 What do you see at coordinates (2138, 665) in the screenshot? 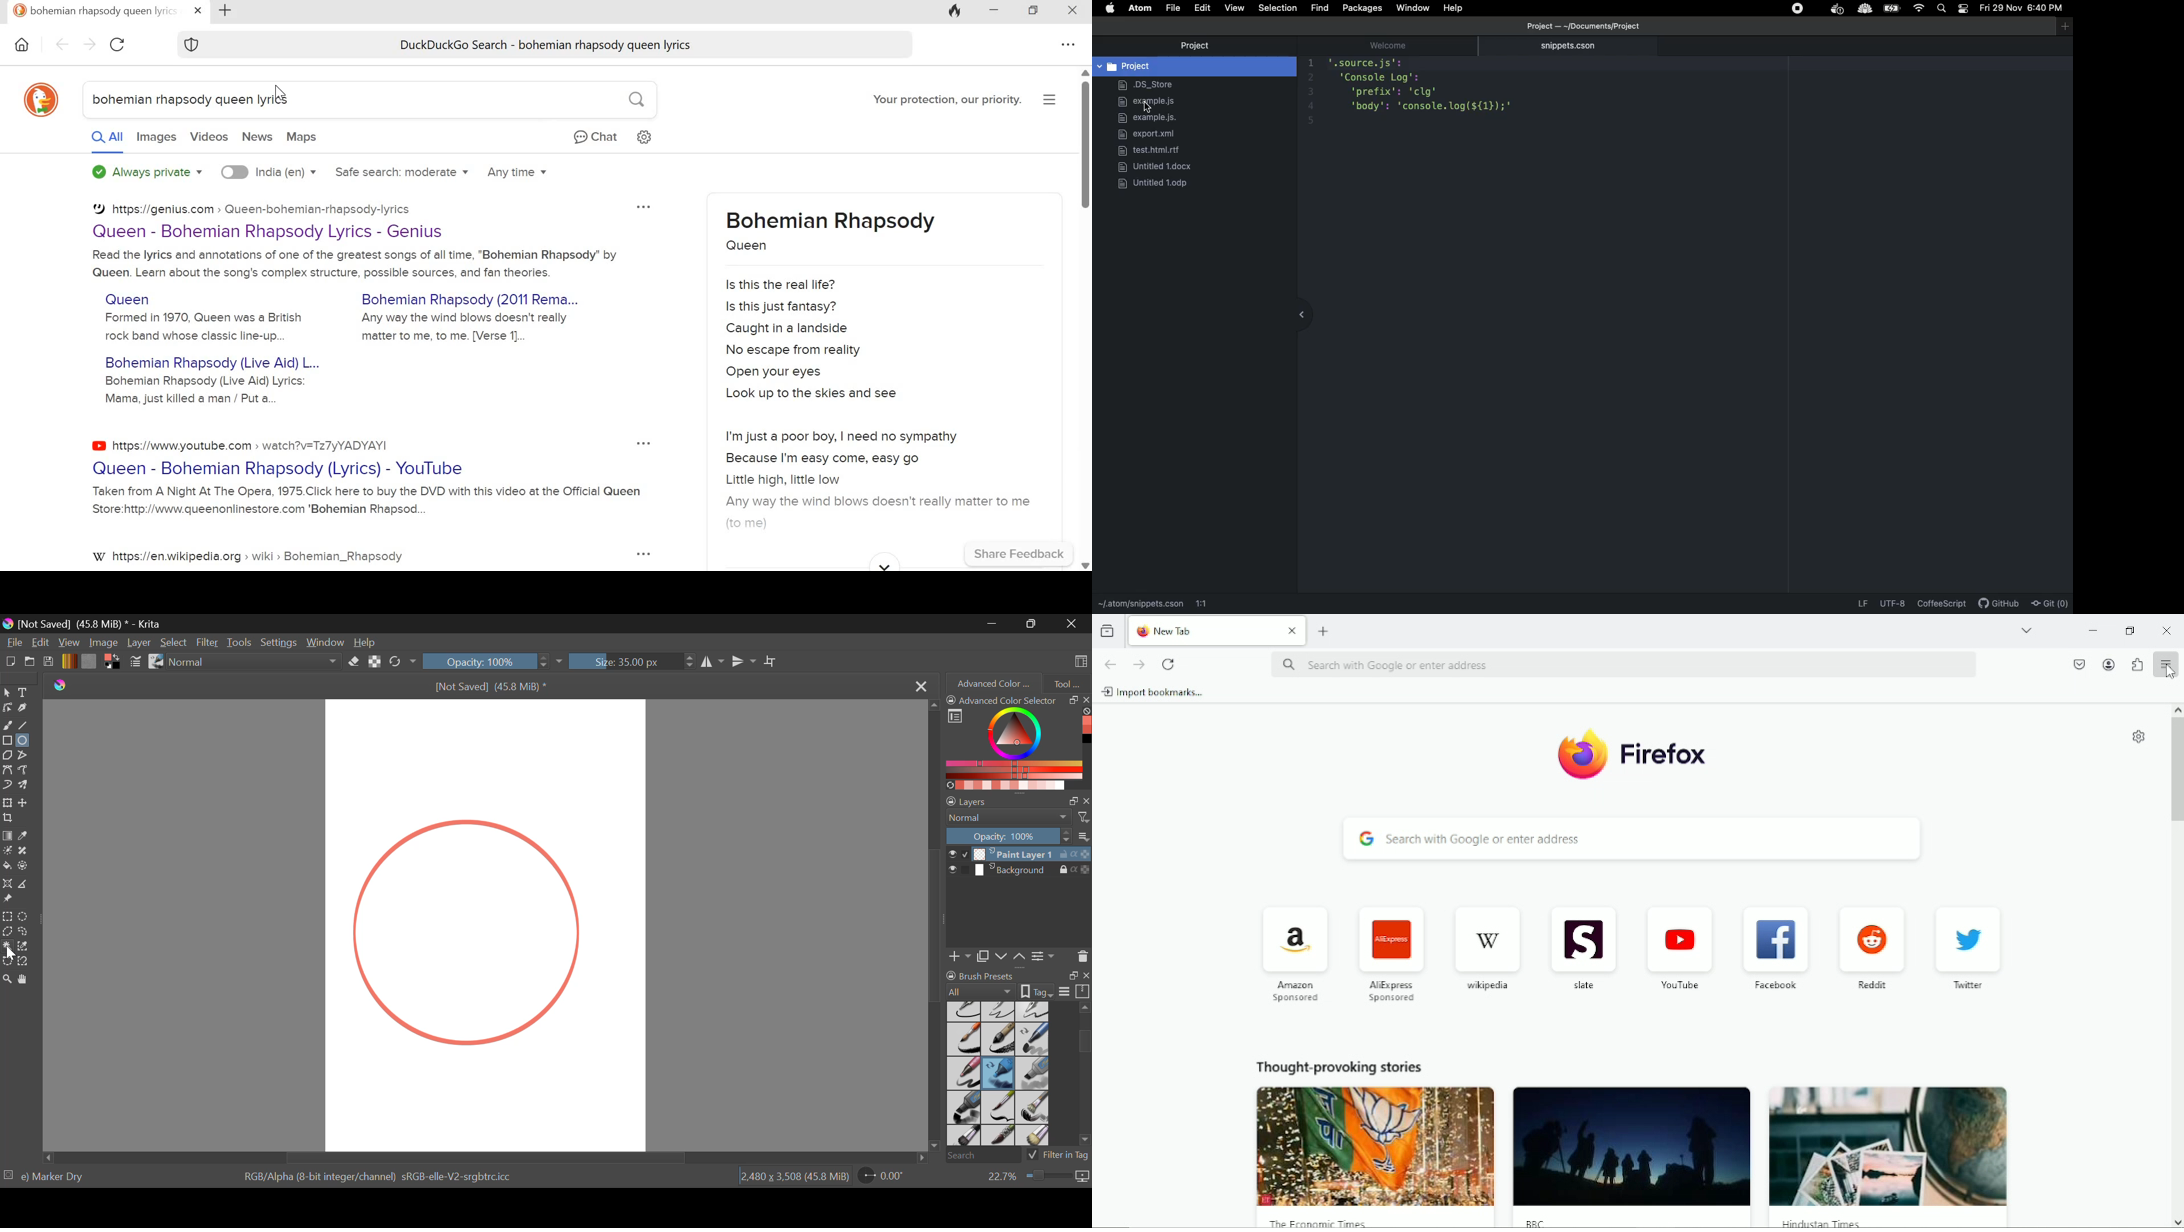
I see `extensions` at bounding box center [2138, 665].